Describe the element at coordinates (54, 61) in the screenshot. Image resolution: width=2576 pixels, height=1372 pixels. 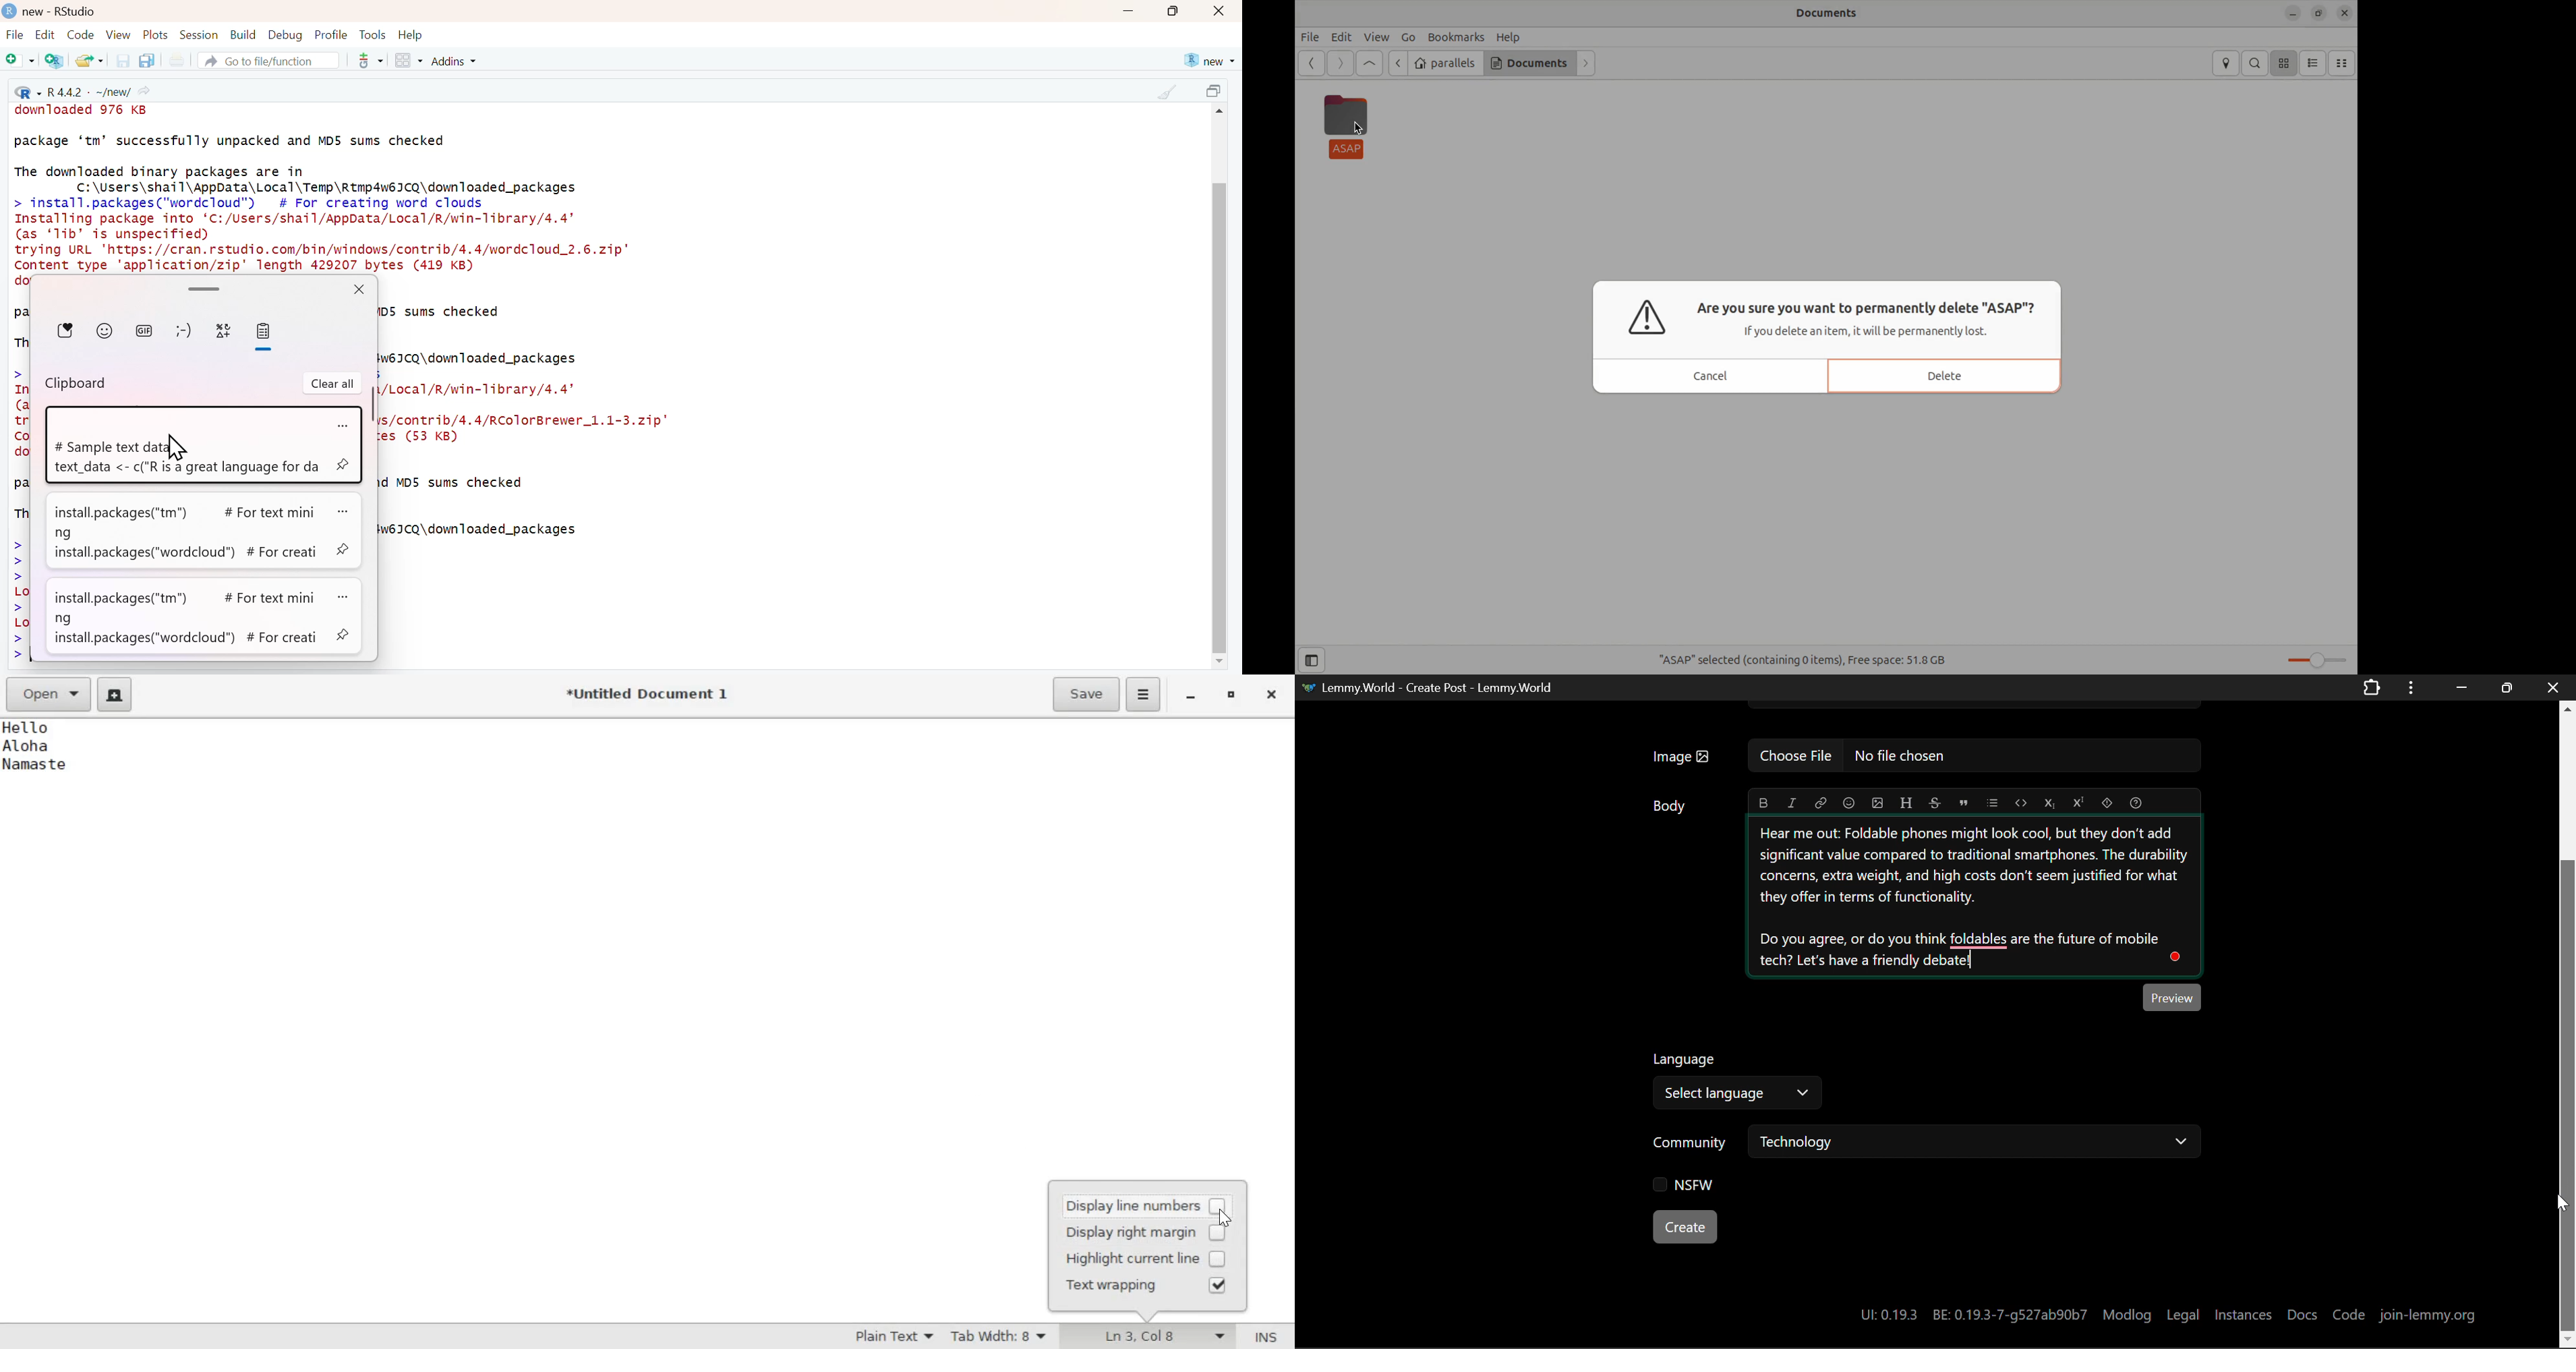
I see `Create a project` at that location.